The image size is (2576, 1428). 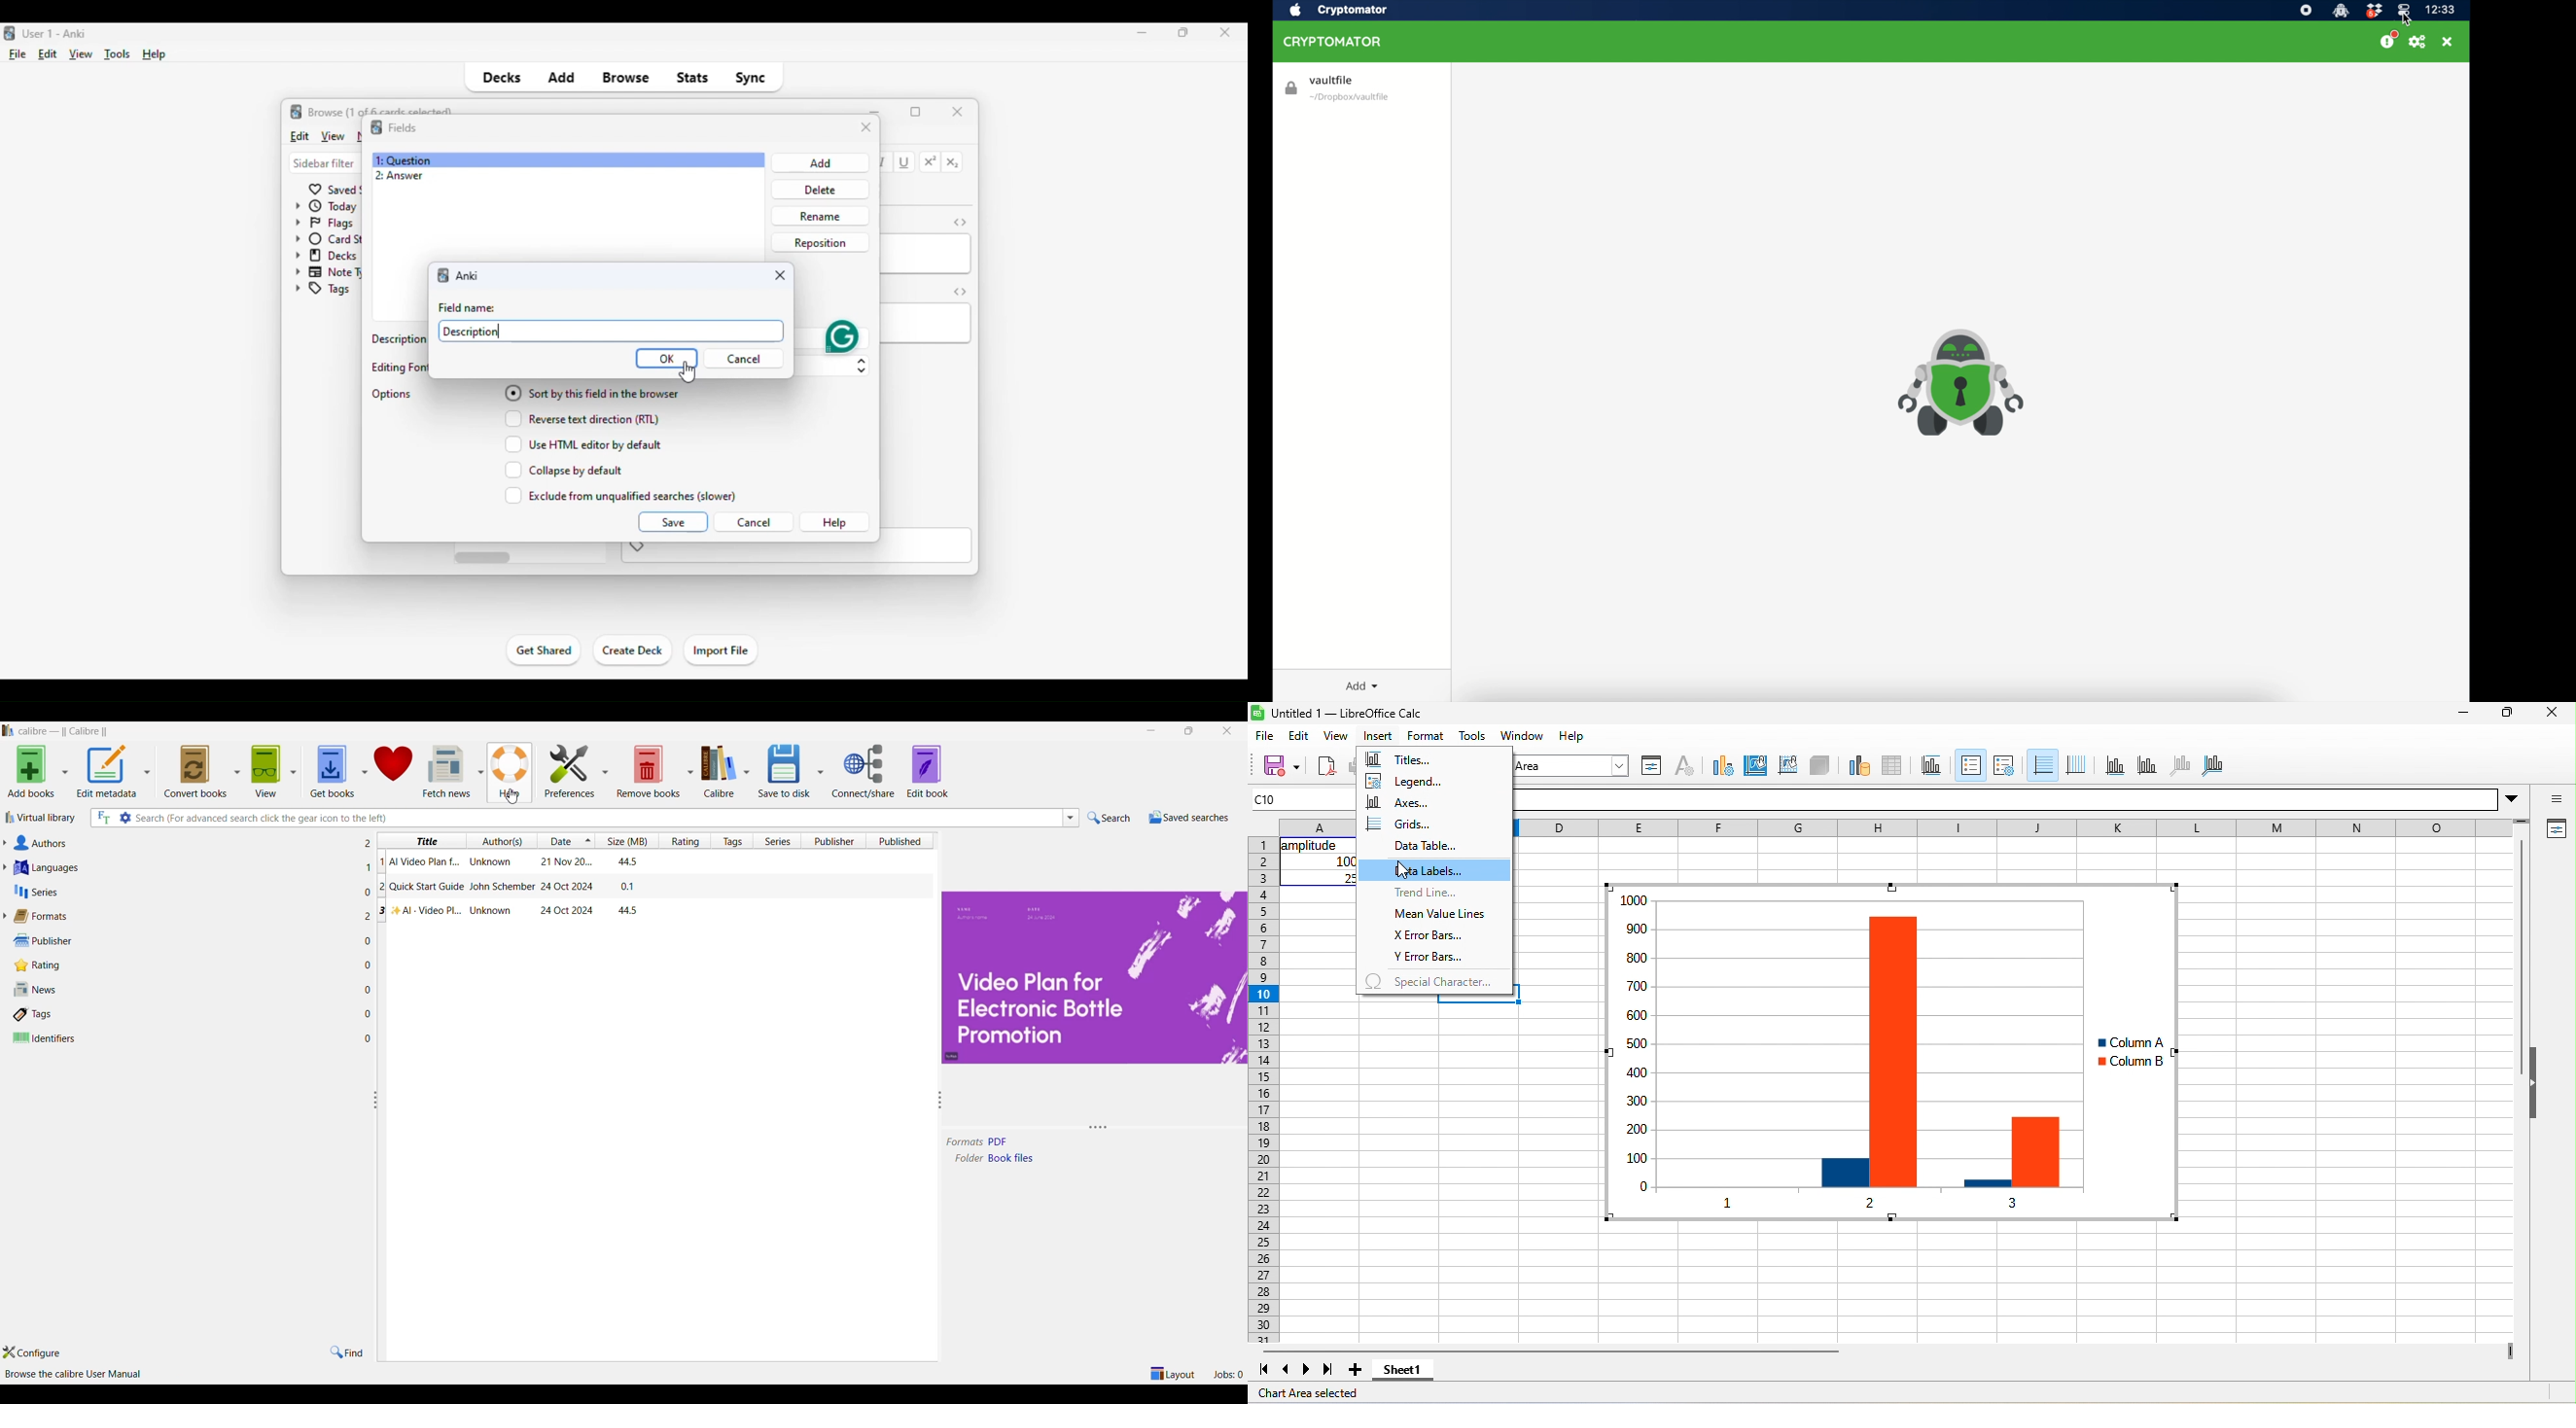 What do you see at coordinates (469, 276) in the screenshot?
I see `anki` at bounding box center [469, 276].